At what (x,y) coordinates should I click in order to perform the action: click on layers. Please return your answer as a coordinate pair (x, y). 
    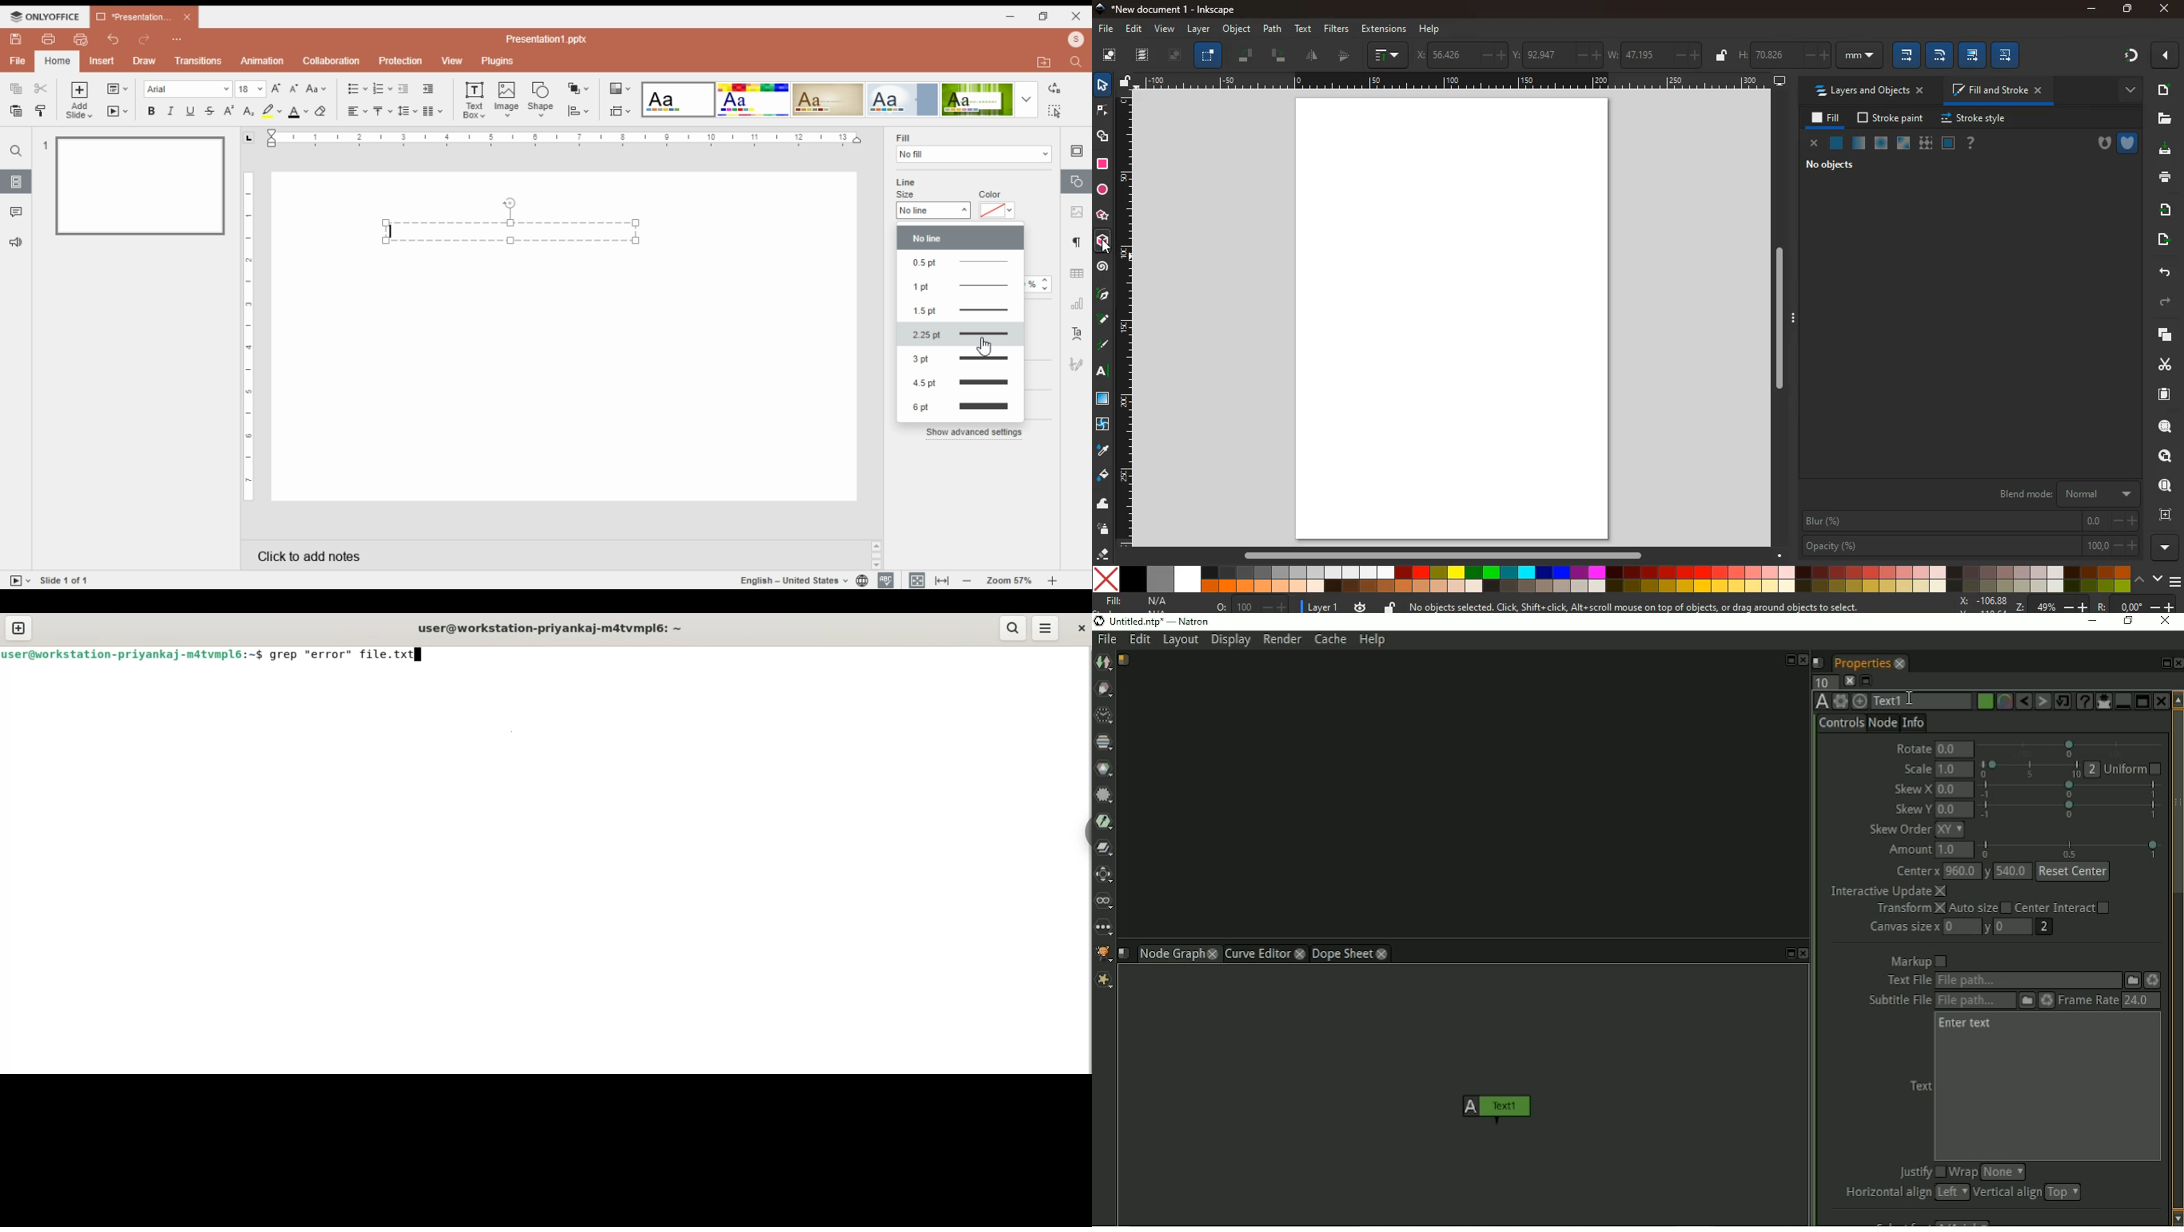
    Looking at the image, I should click on (2162, 337).